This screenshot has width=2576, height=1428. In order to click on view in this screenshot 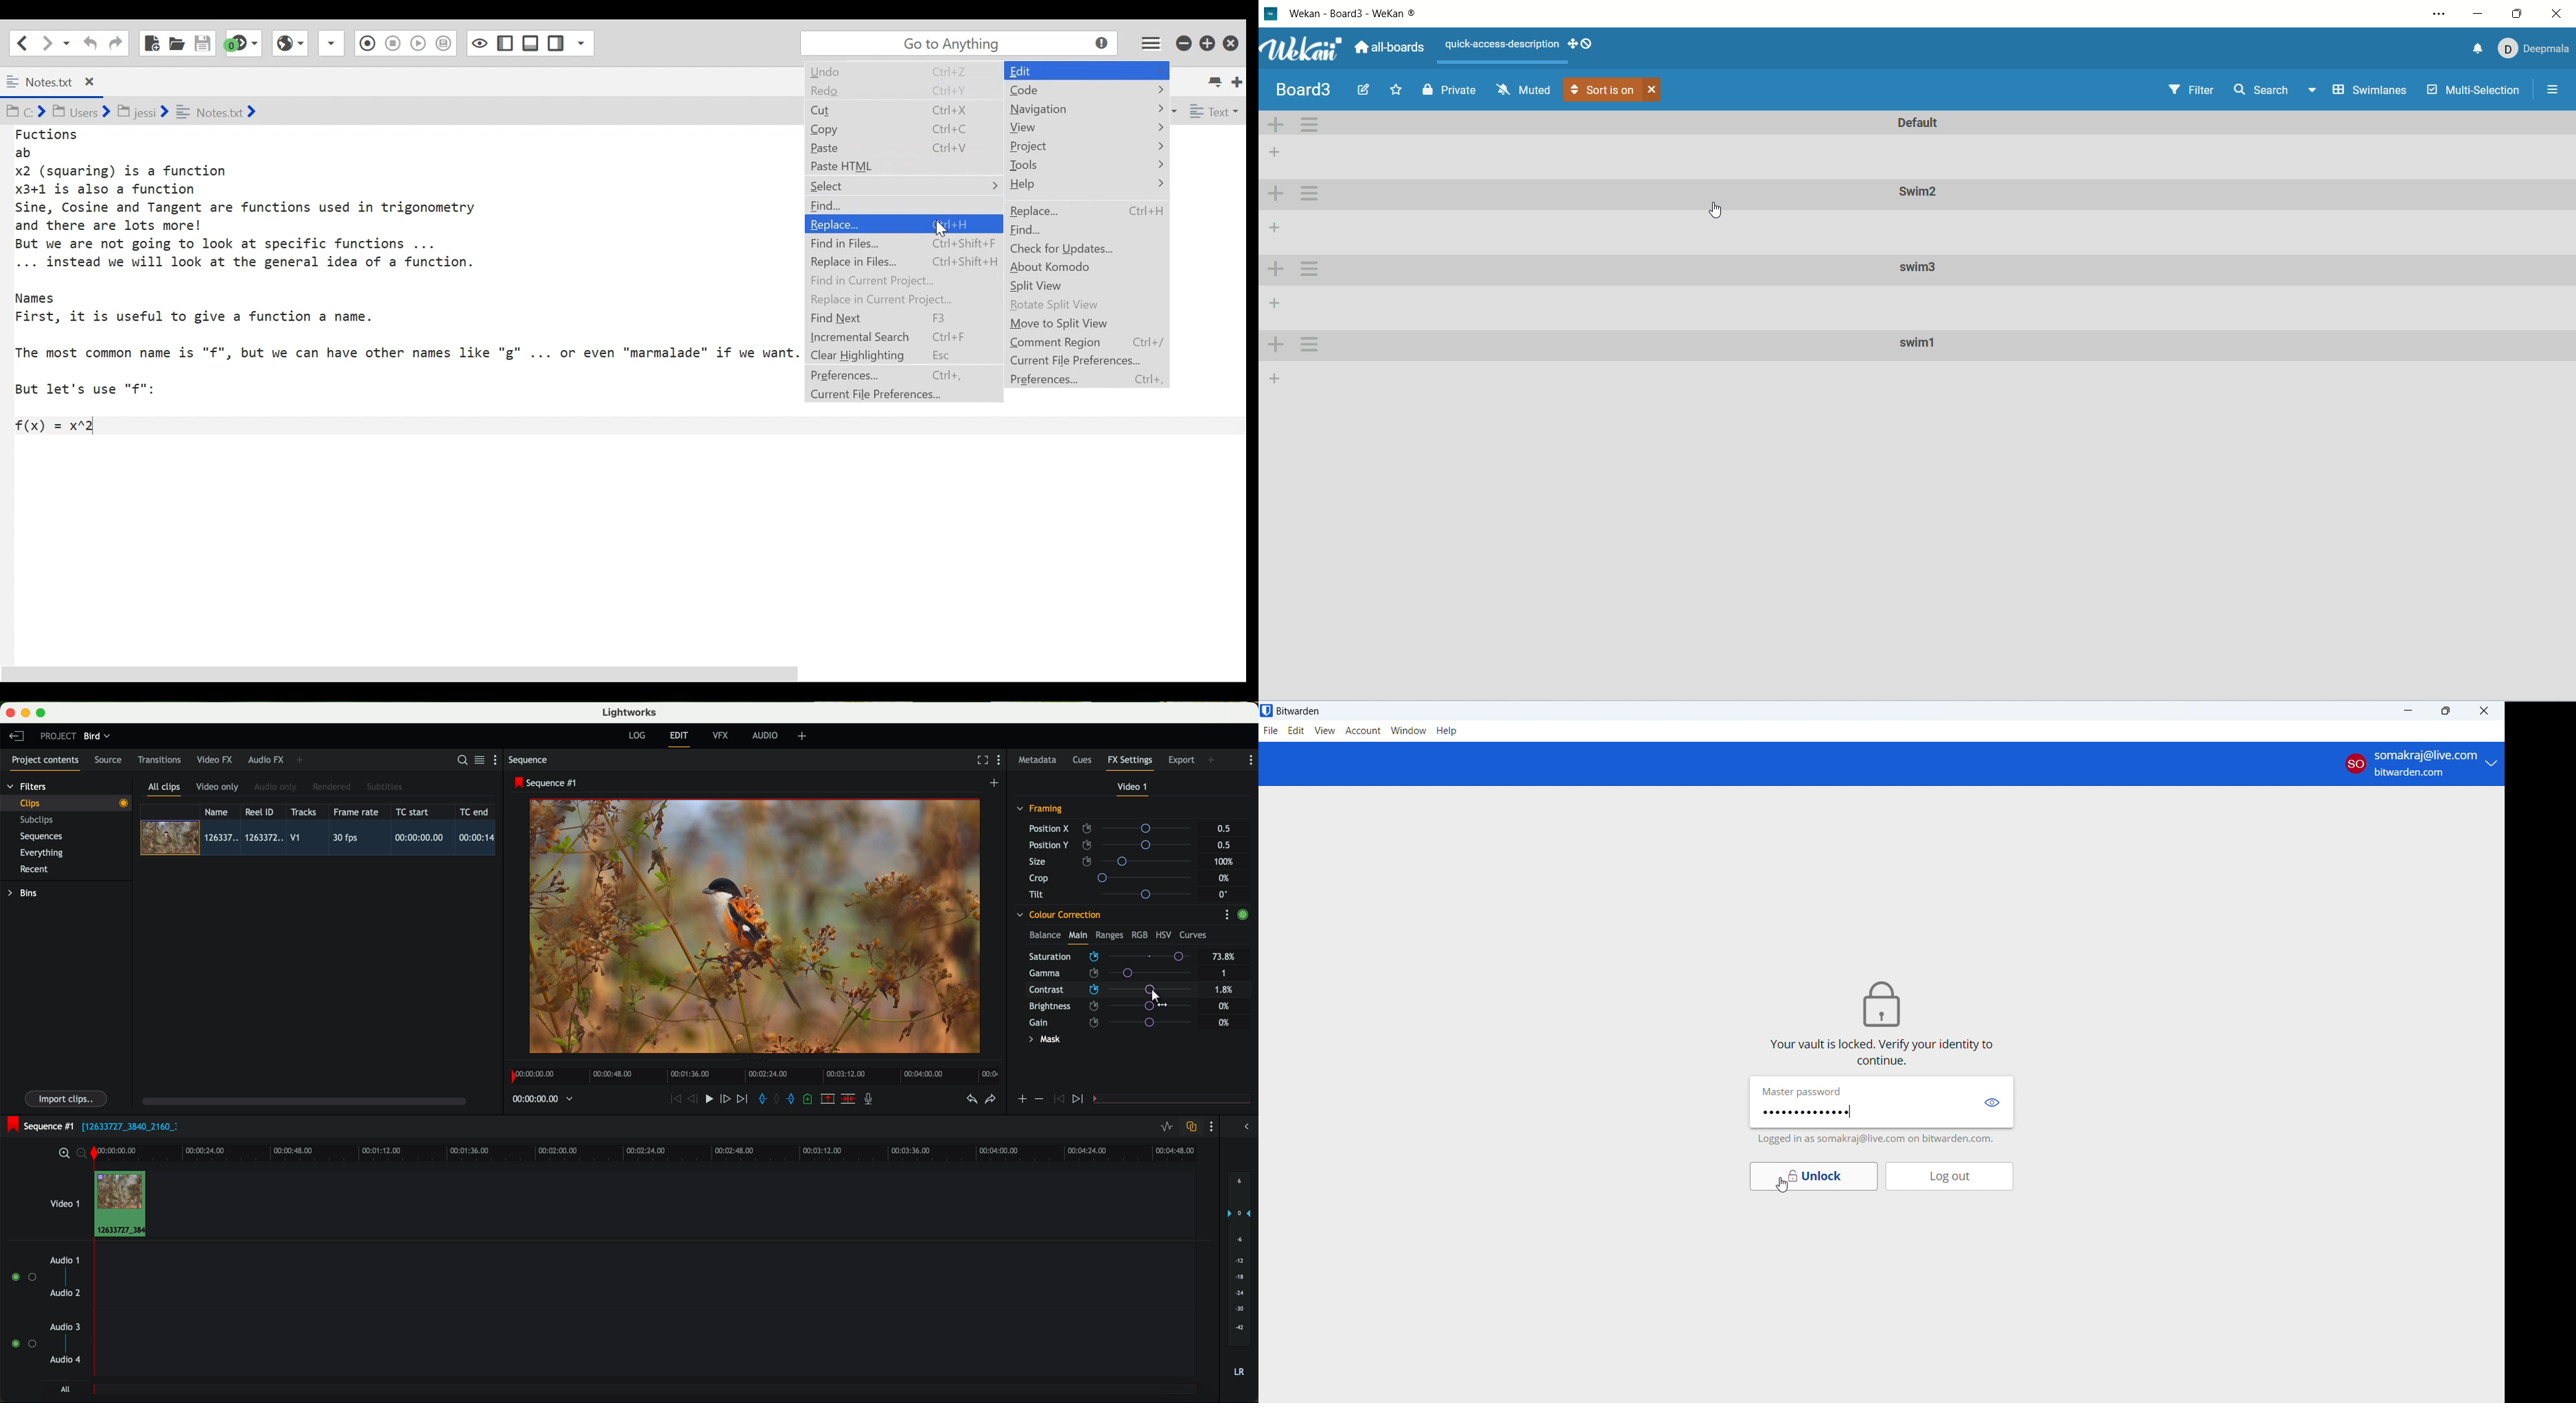, I will do `click(1324, 731)`.